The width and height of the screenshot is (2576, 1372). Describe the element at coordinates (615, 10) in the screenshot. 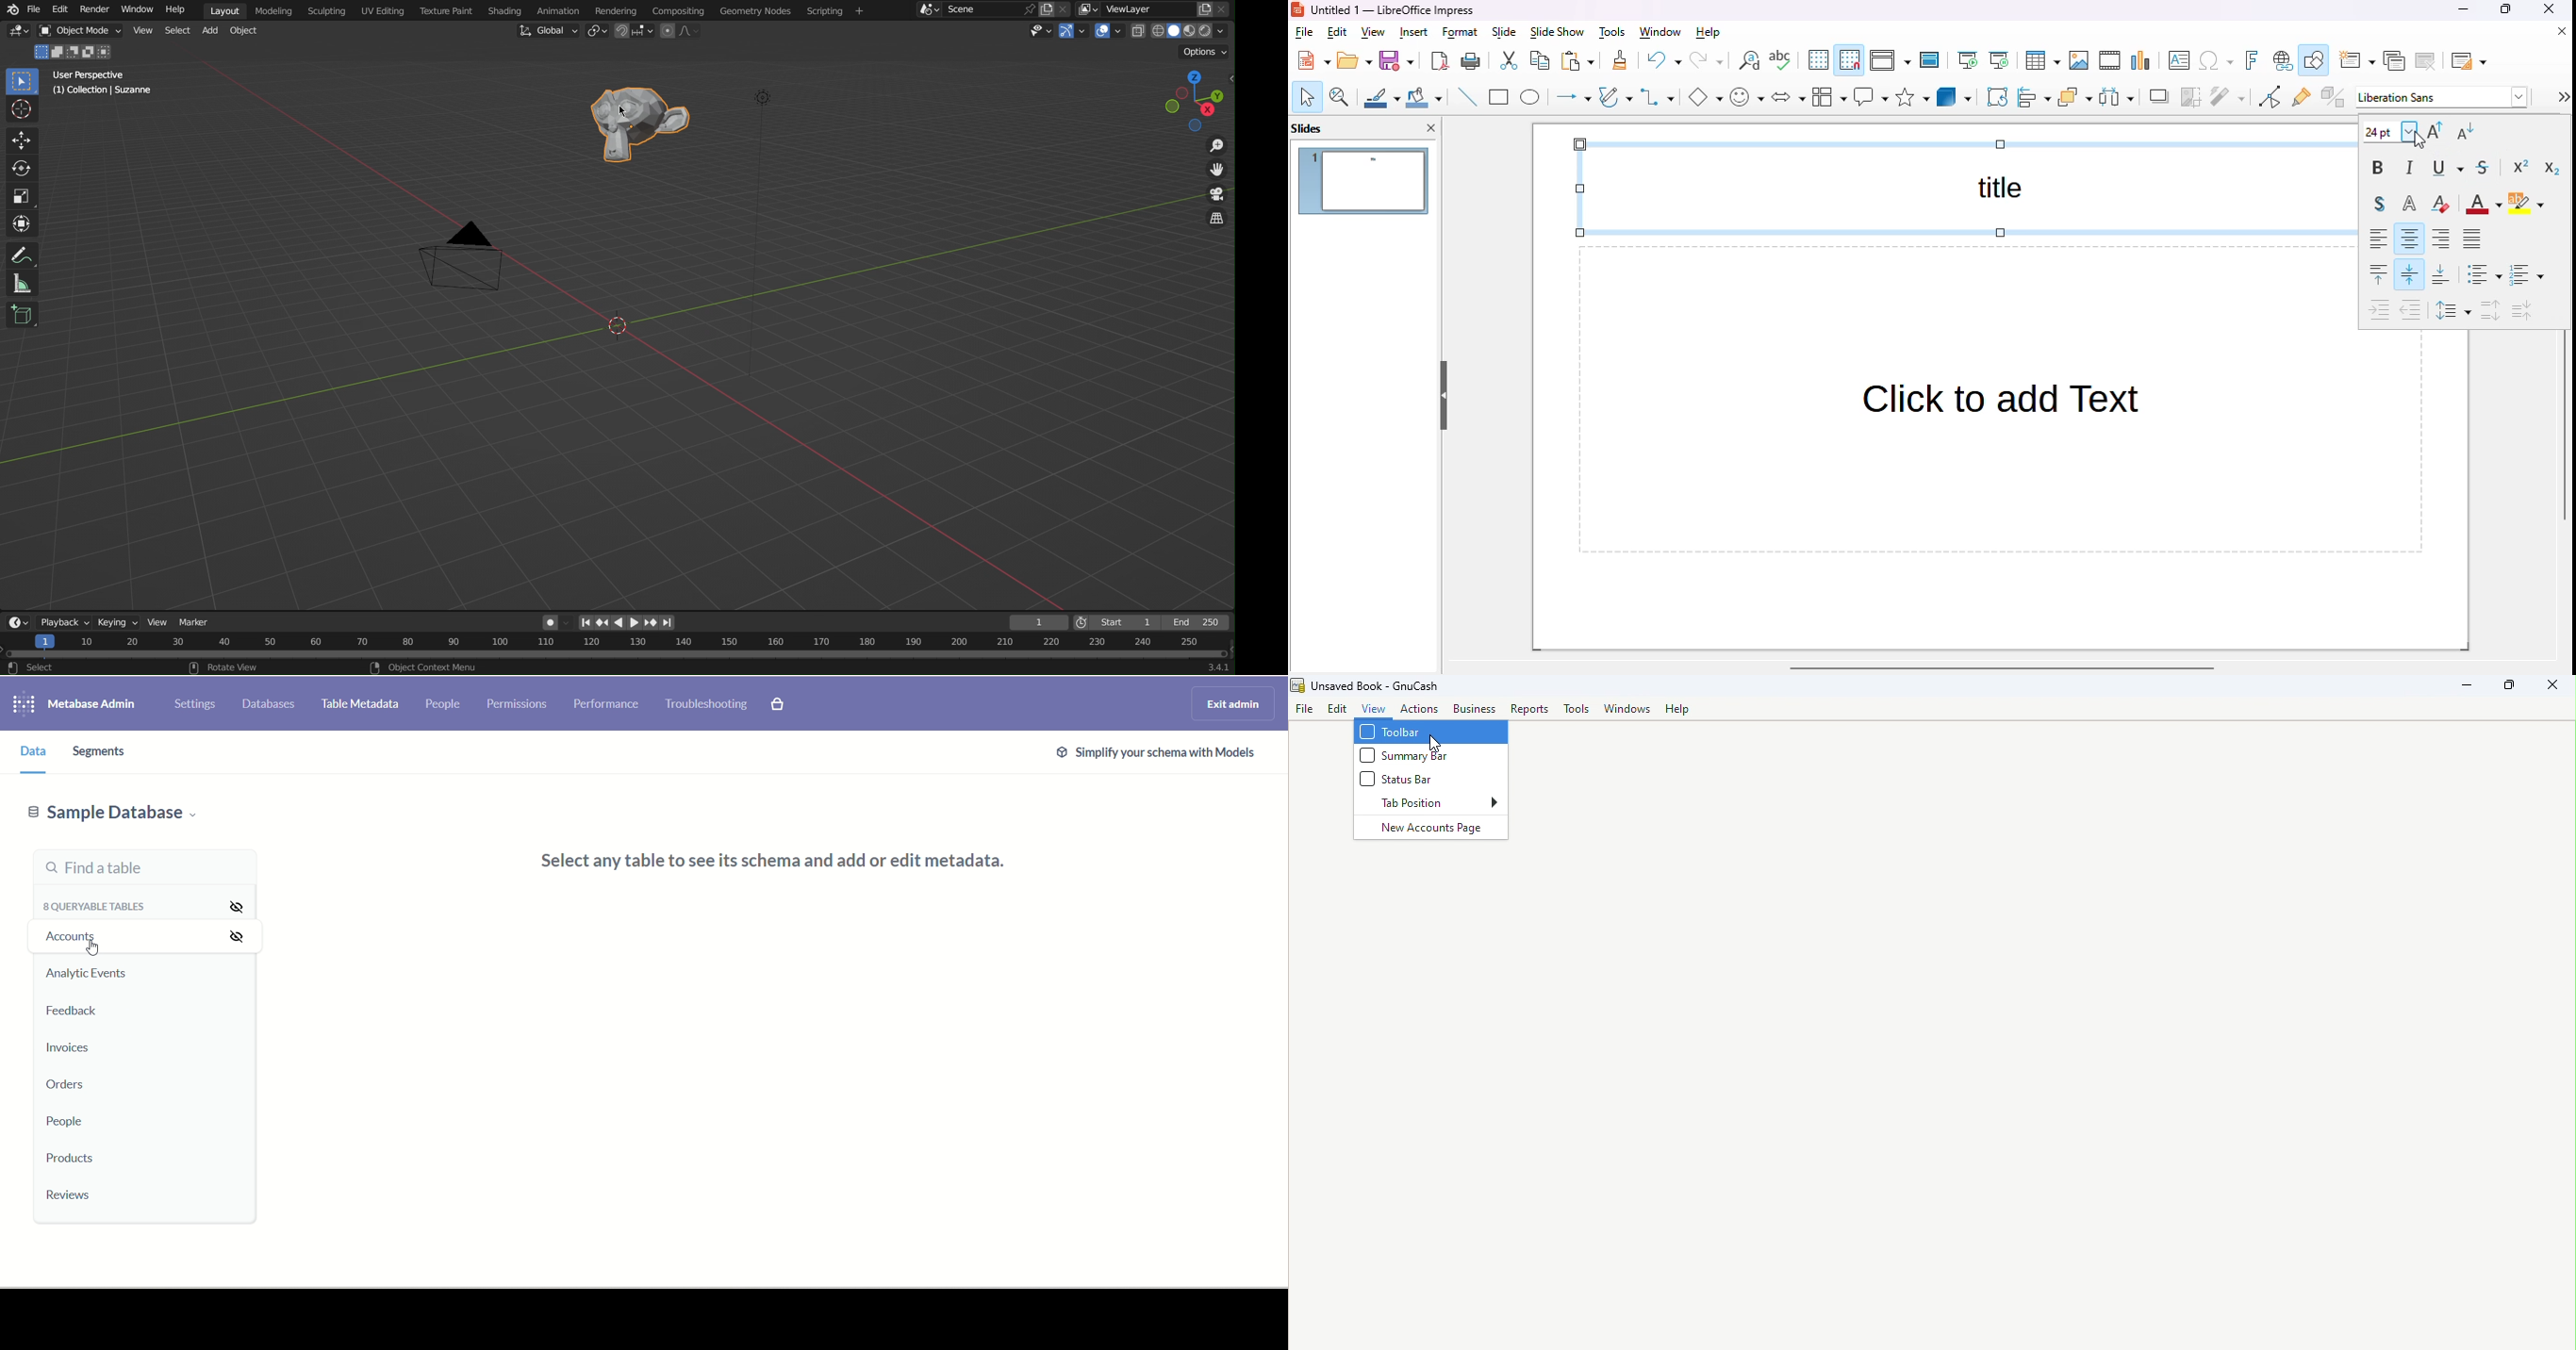

I see `Rendering` at that location.